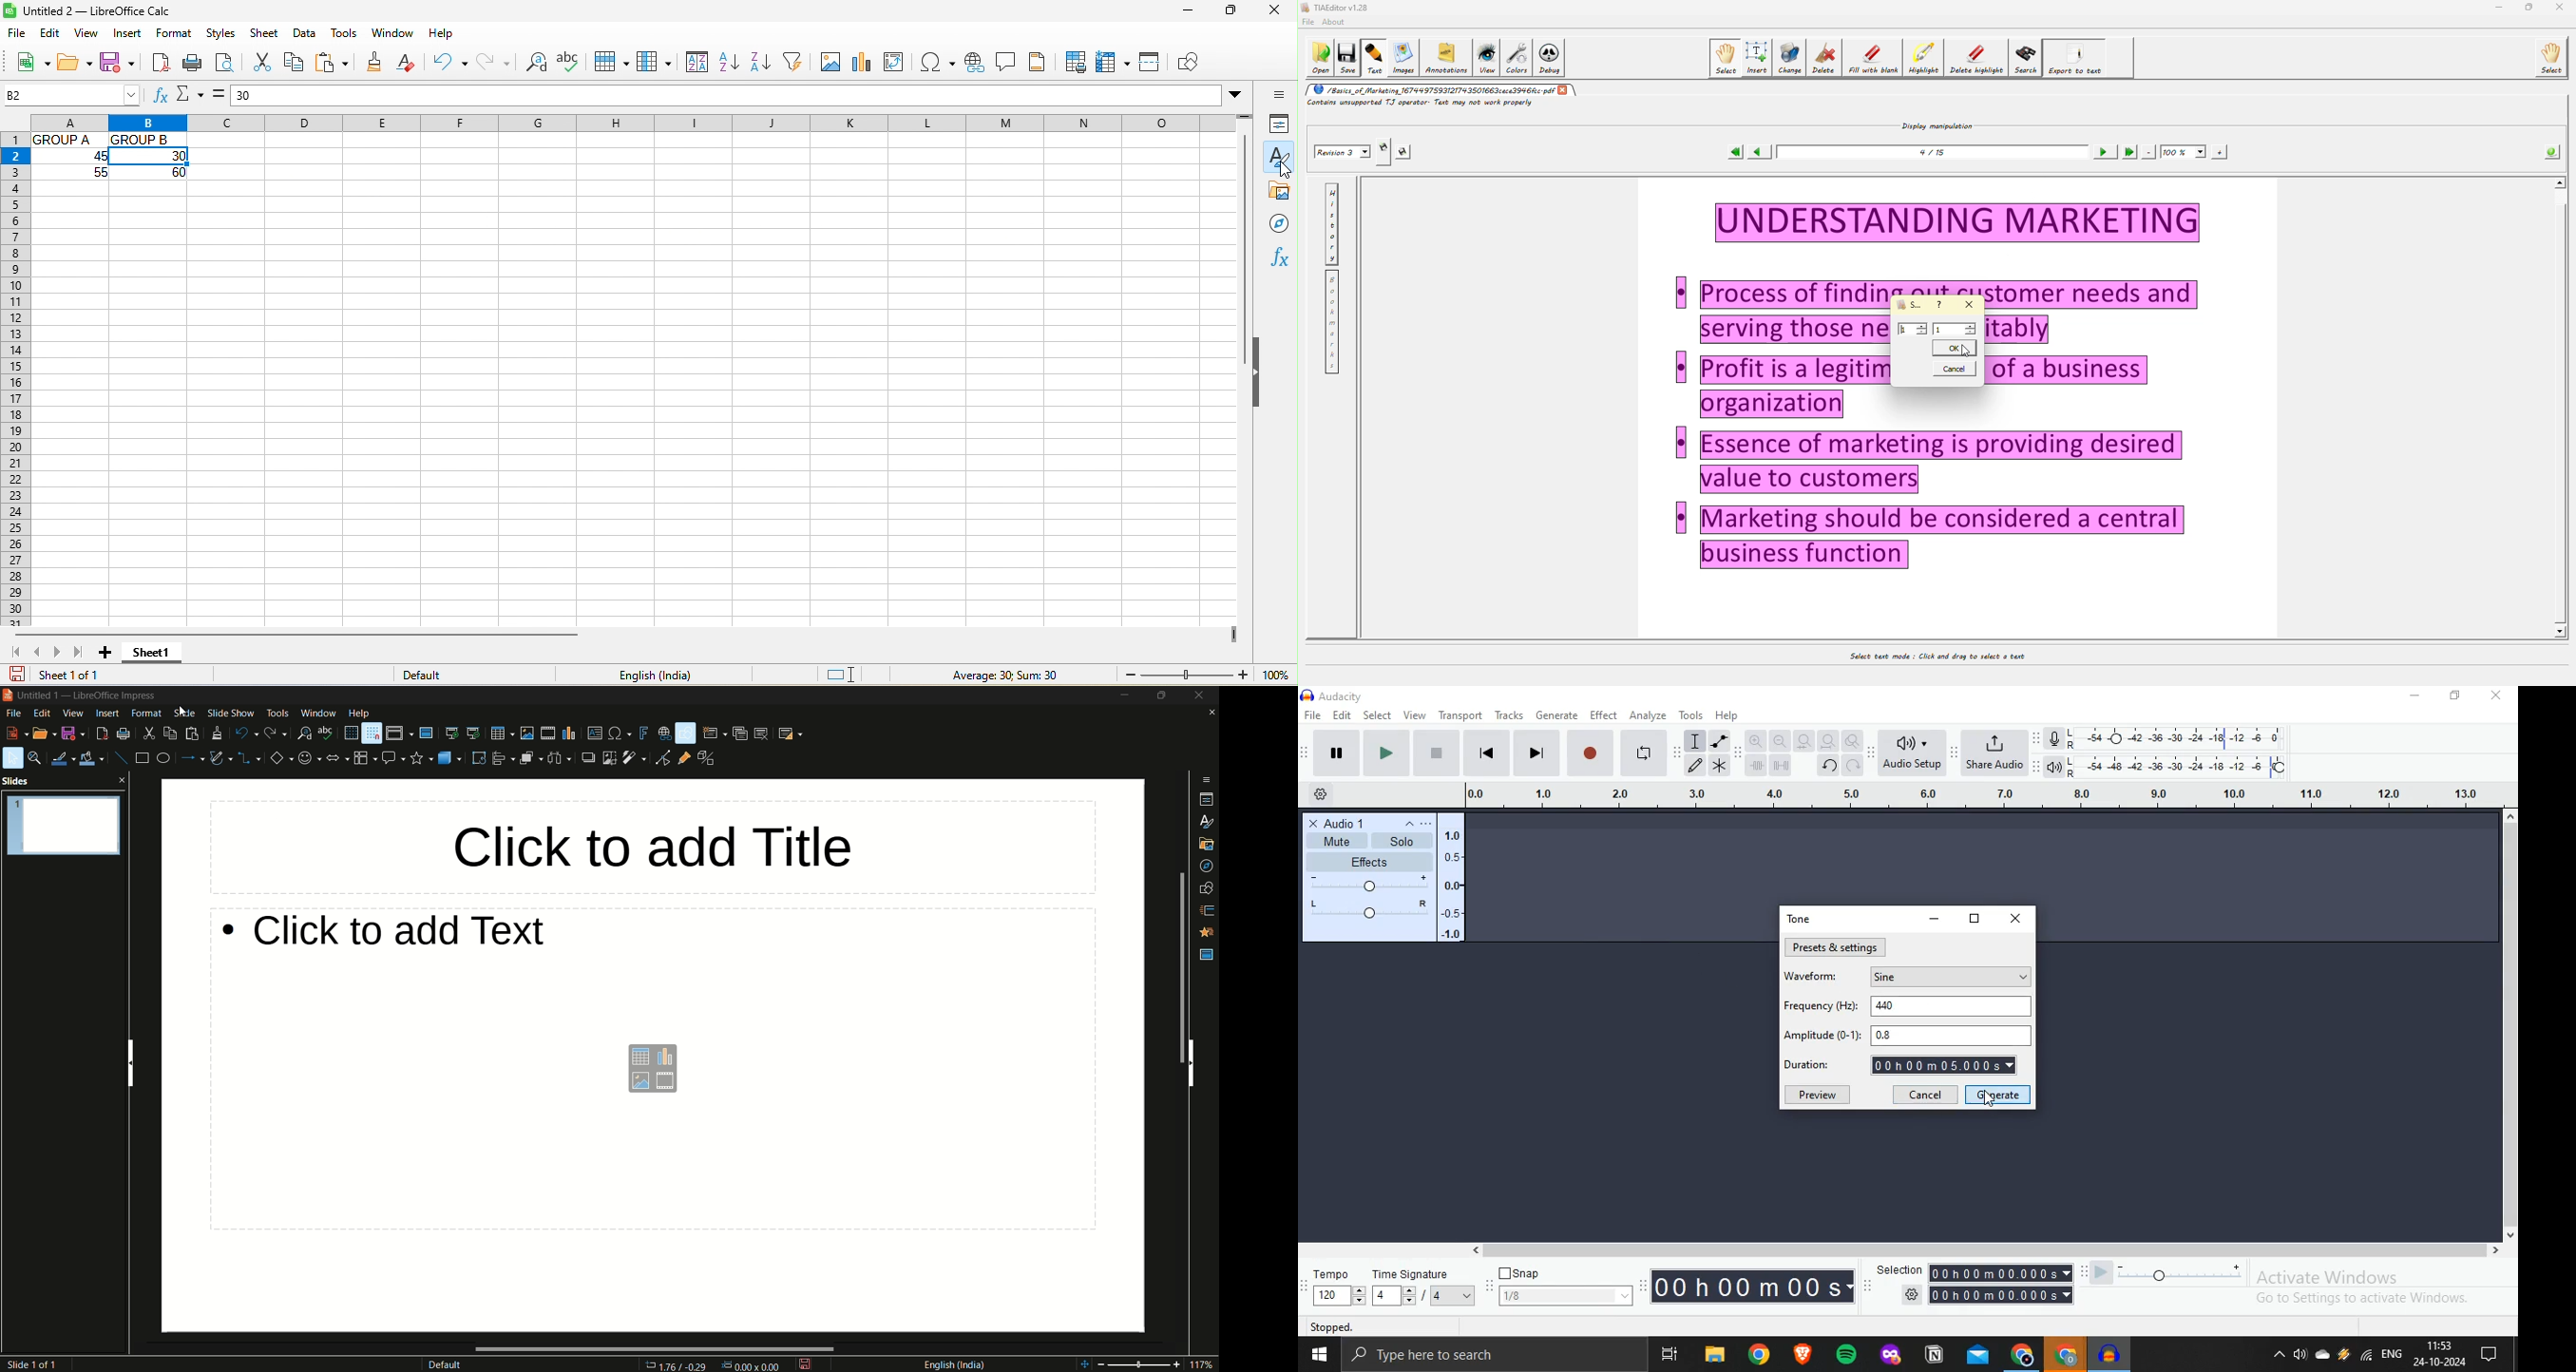 The image size is (2576, 1372). I want to click on hide, so click(1193, 1063).